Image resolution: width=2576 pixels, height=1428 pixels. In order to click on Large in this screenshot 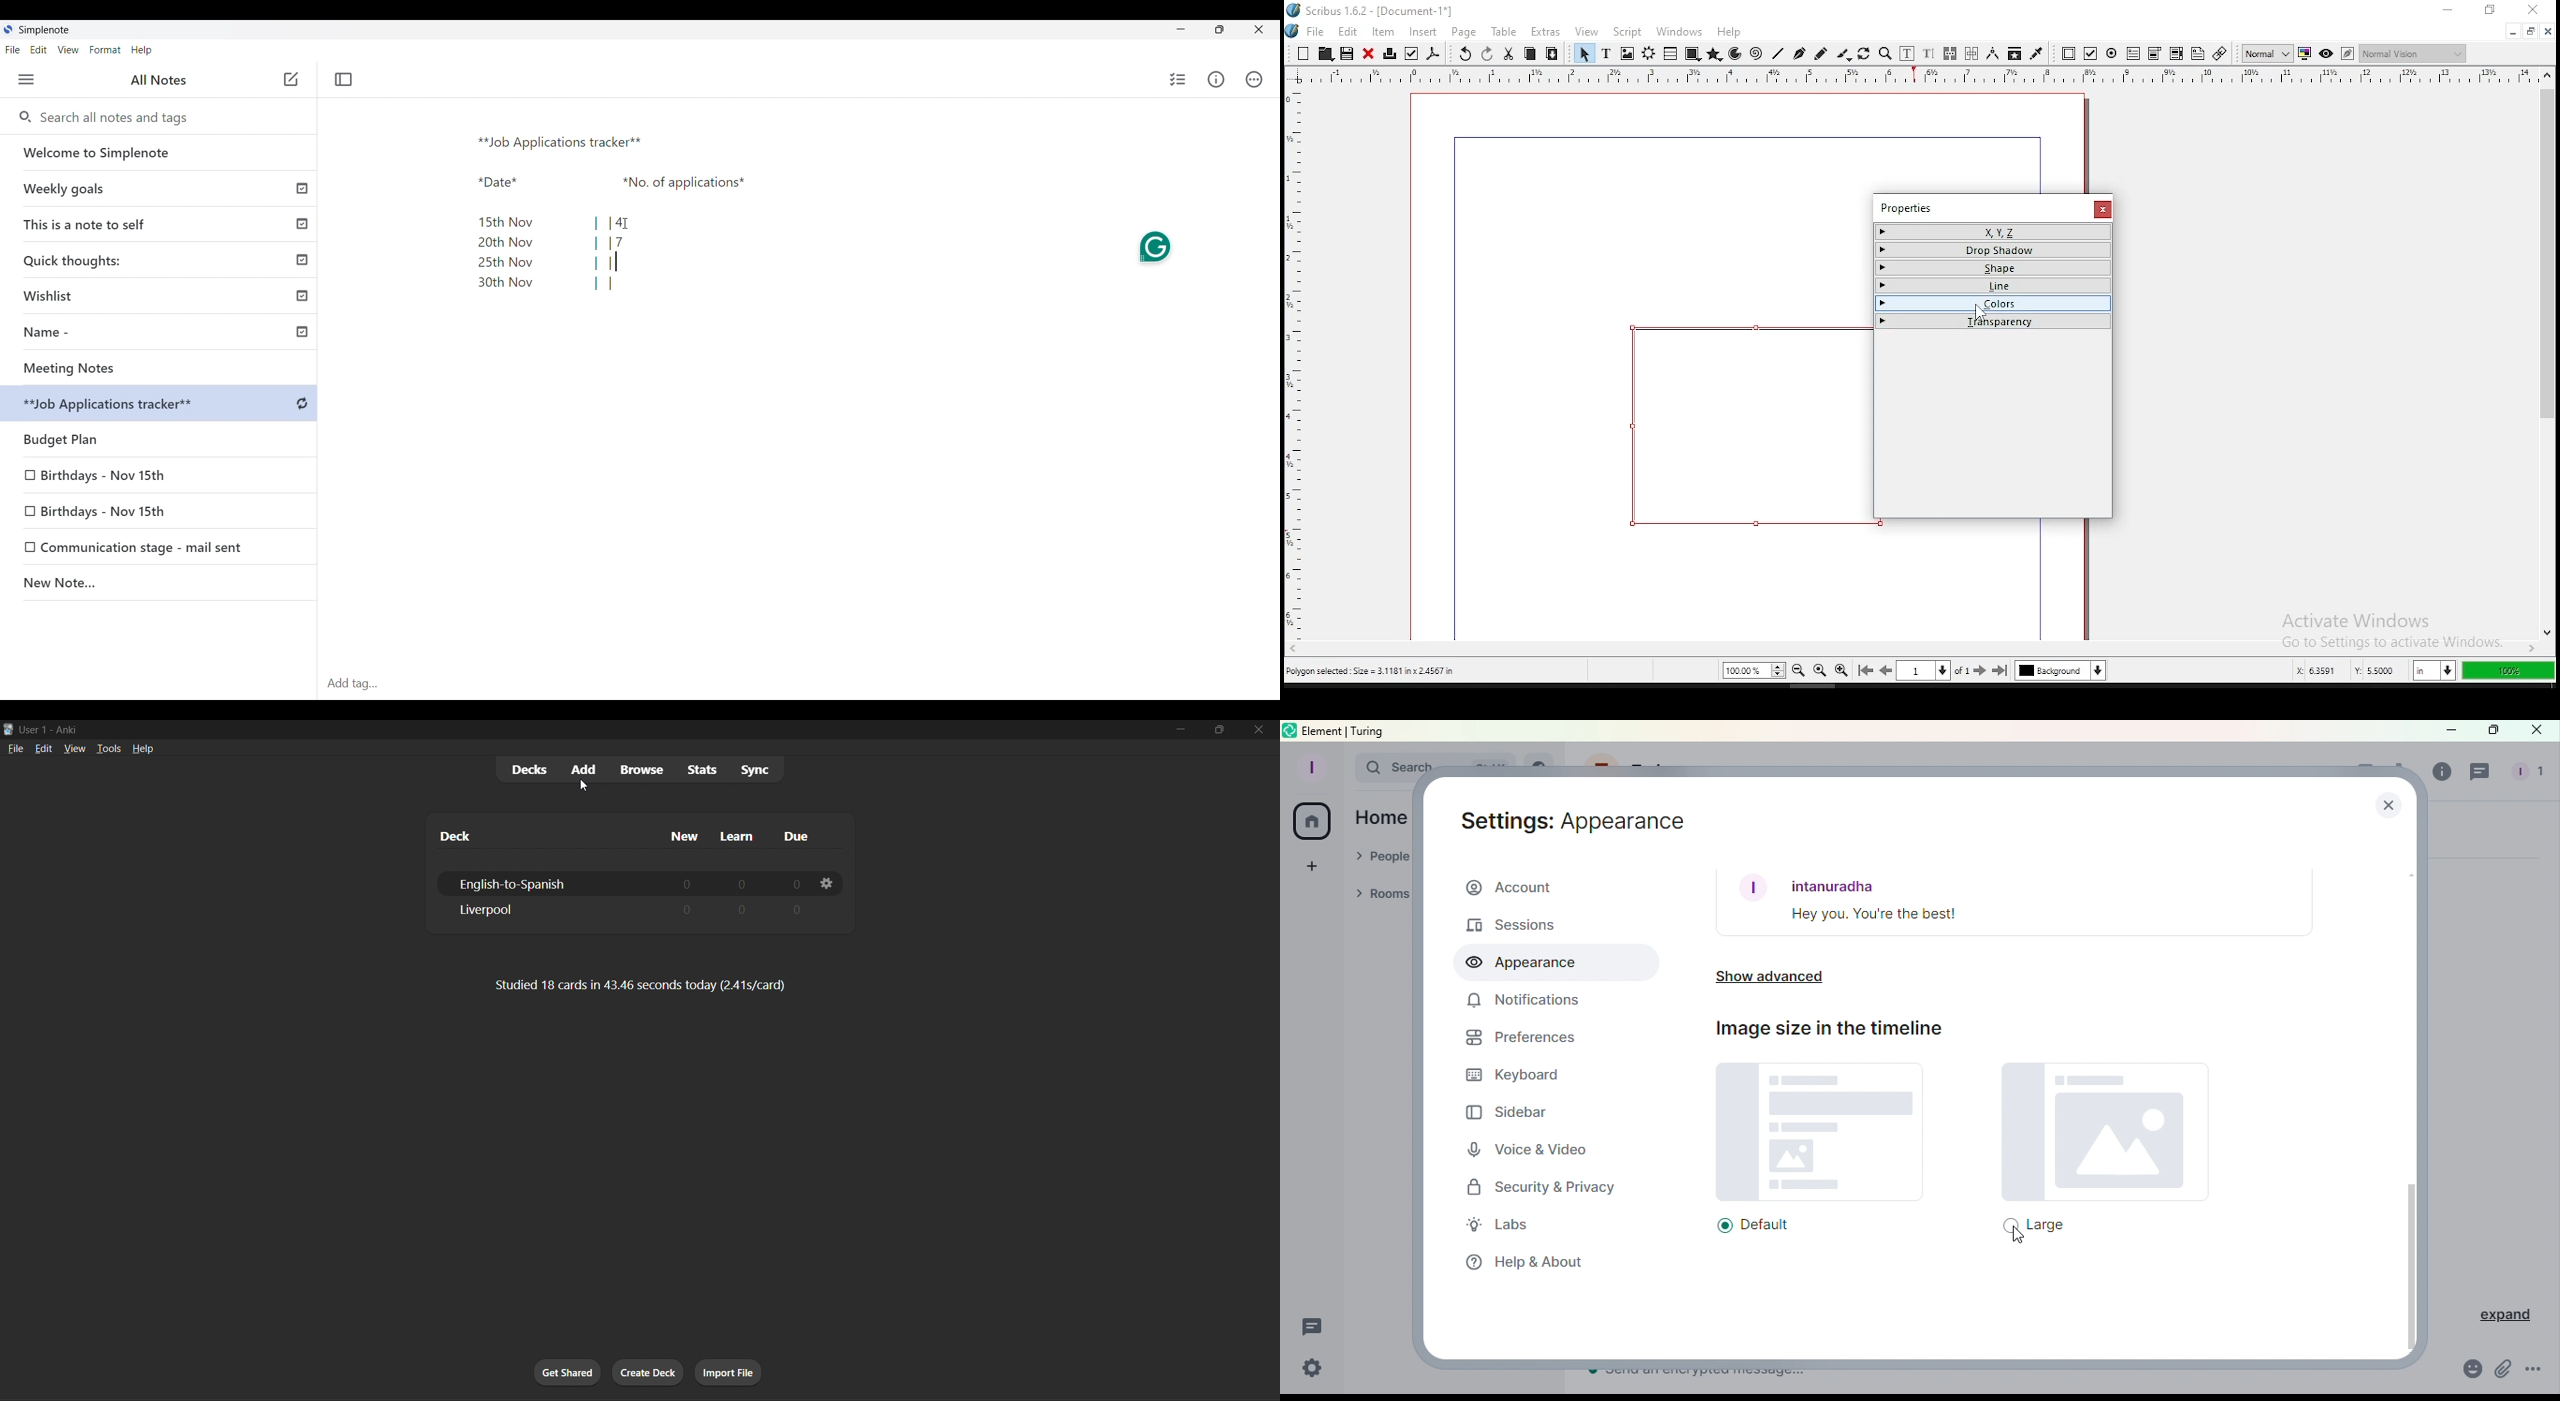, I will do `click(2091, 1149)`.